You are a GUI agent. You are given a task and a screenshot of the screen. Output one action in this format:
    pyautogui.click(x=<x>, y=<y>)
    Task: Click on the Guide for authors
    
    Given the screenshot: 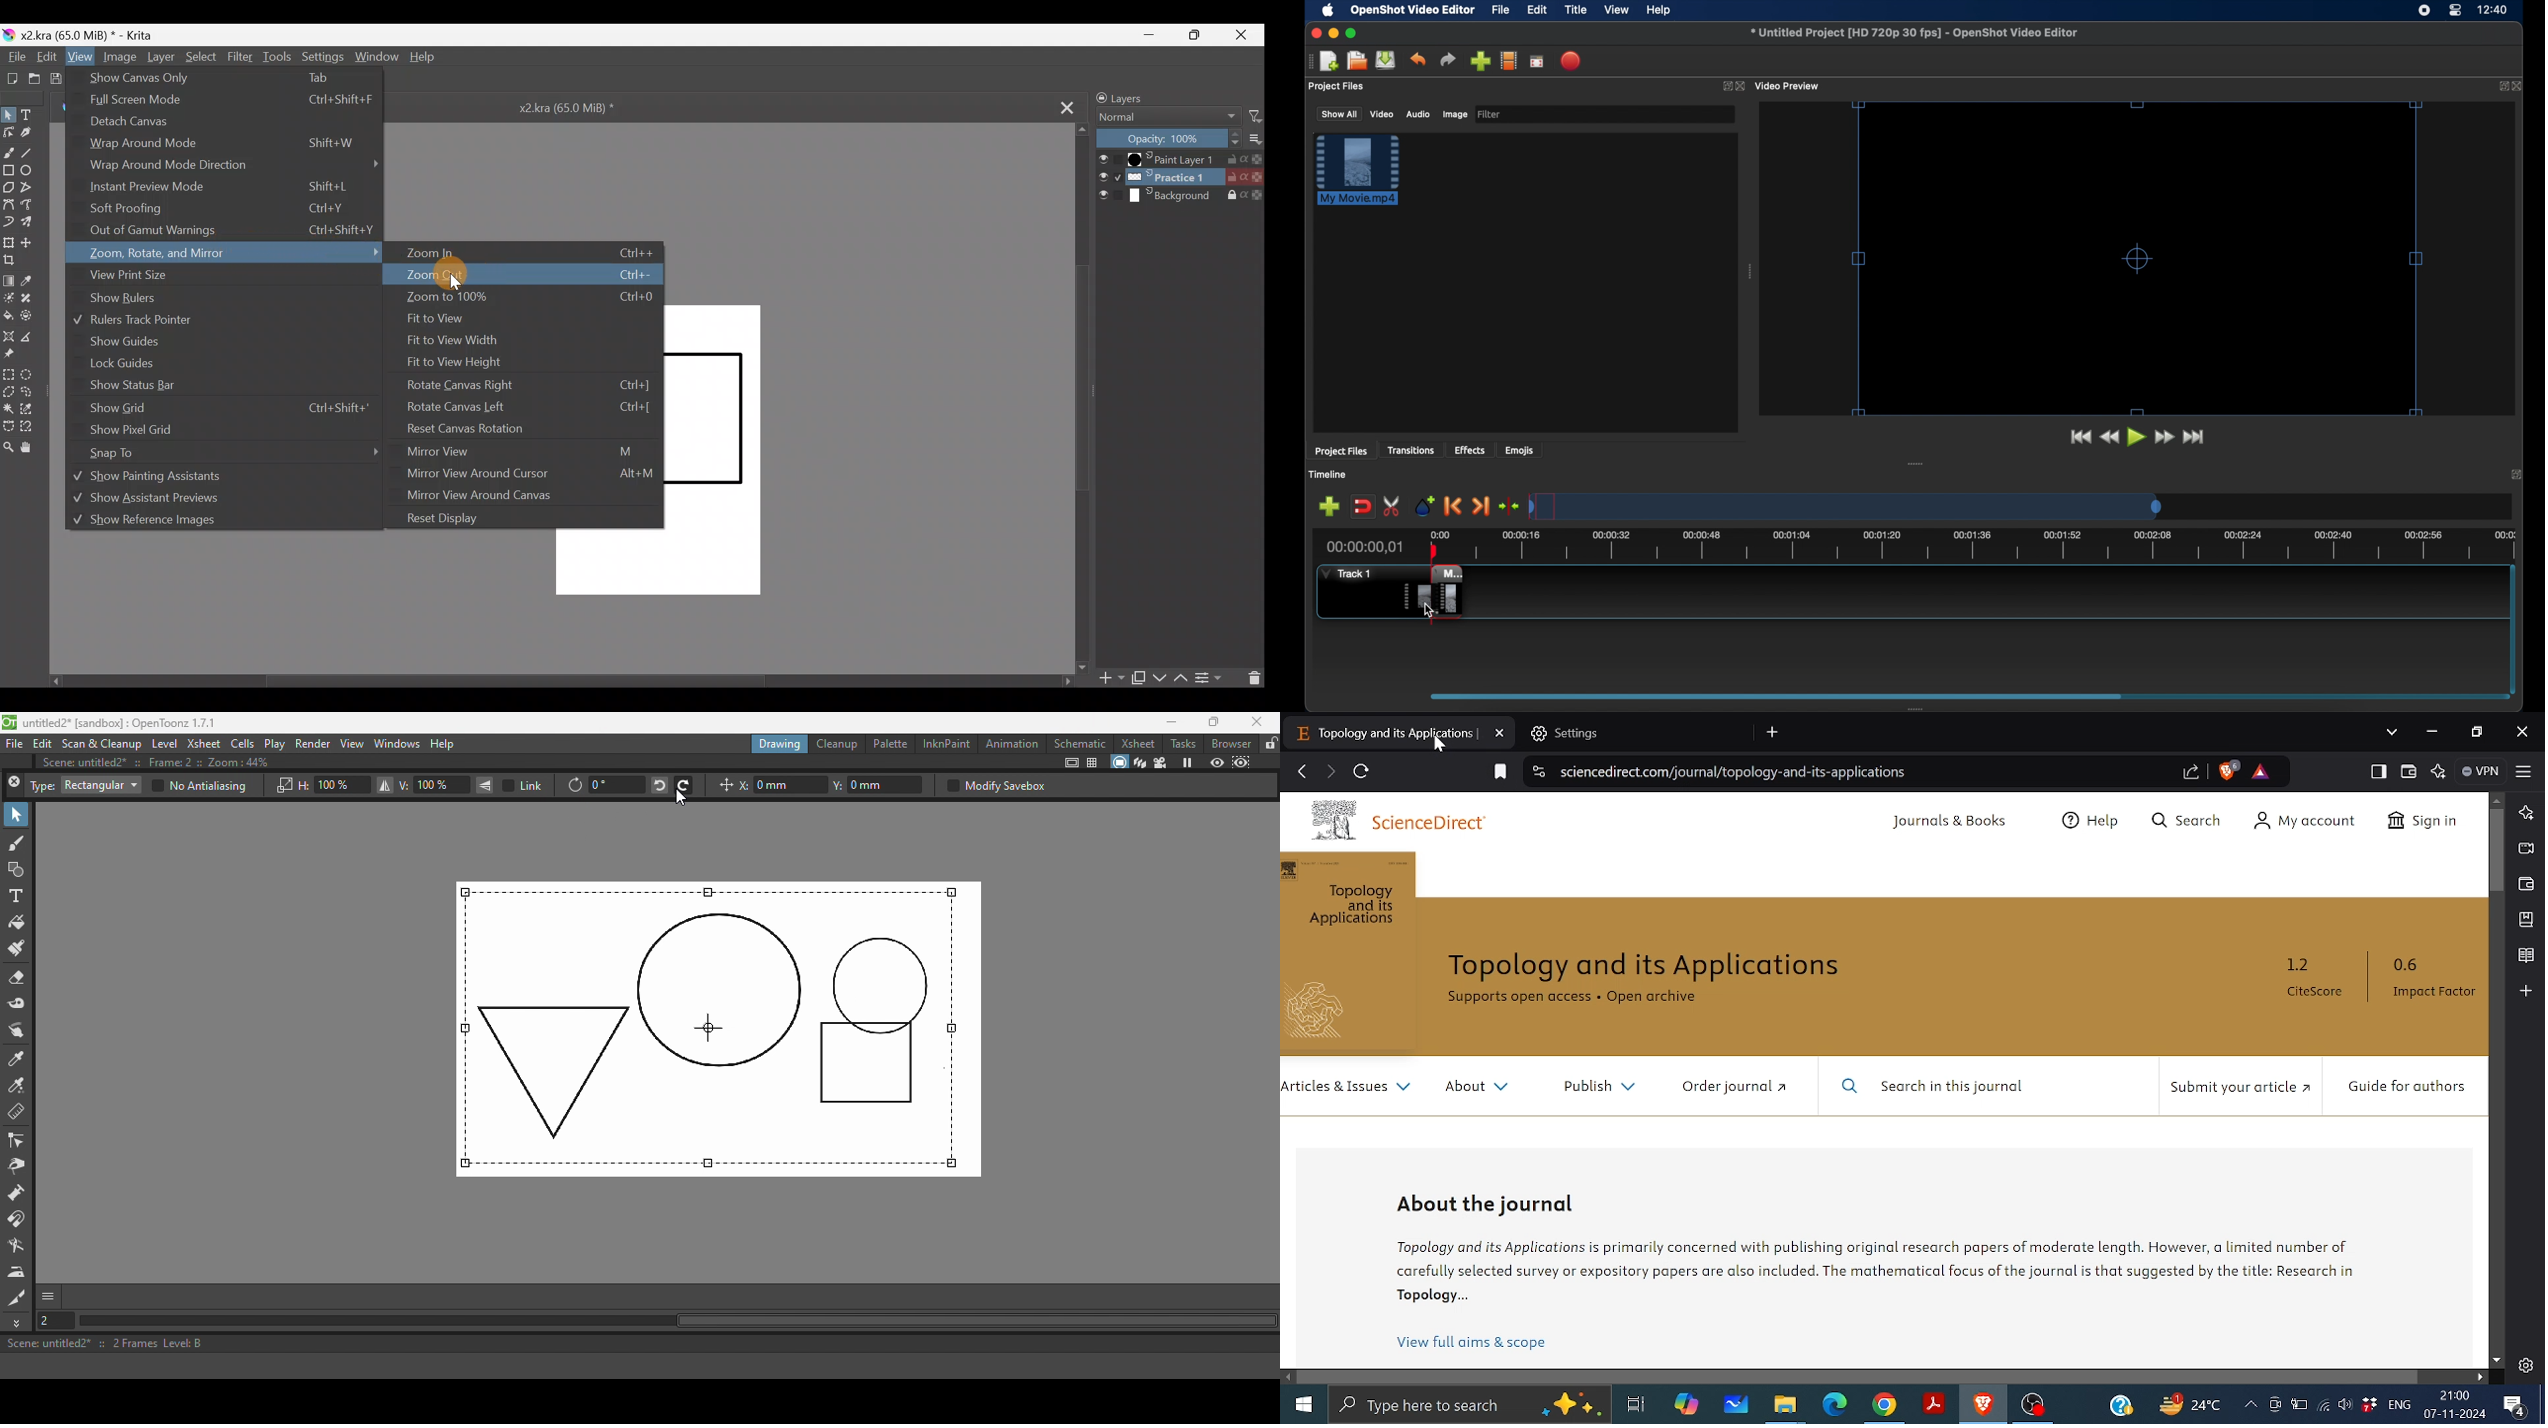 What is the action you would take?
    pyautogui.click(x=2408, y=1087)
    